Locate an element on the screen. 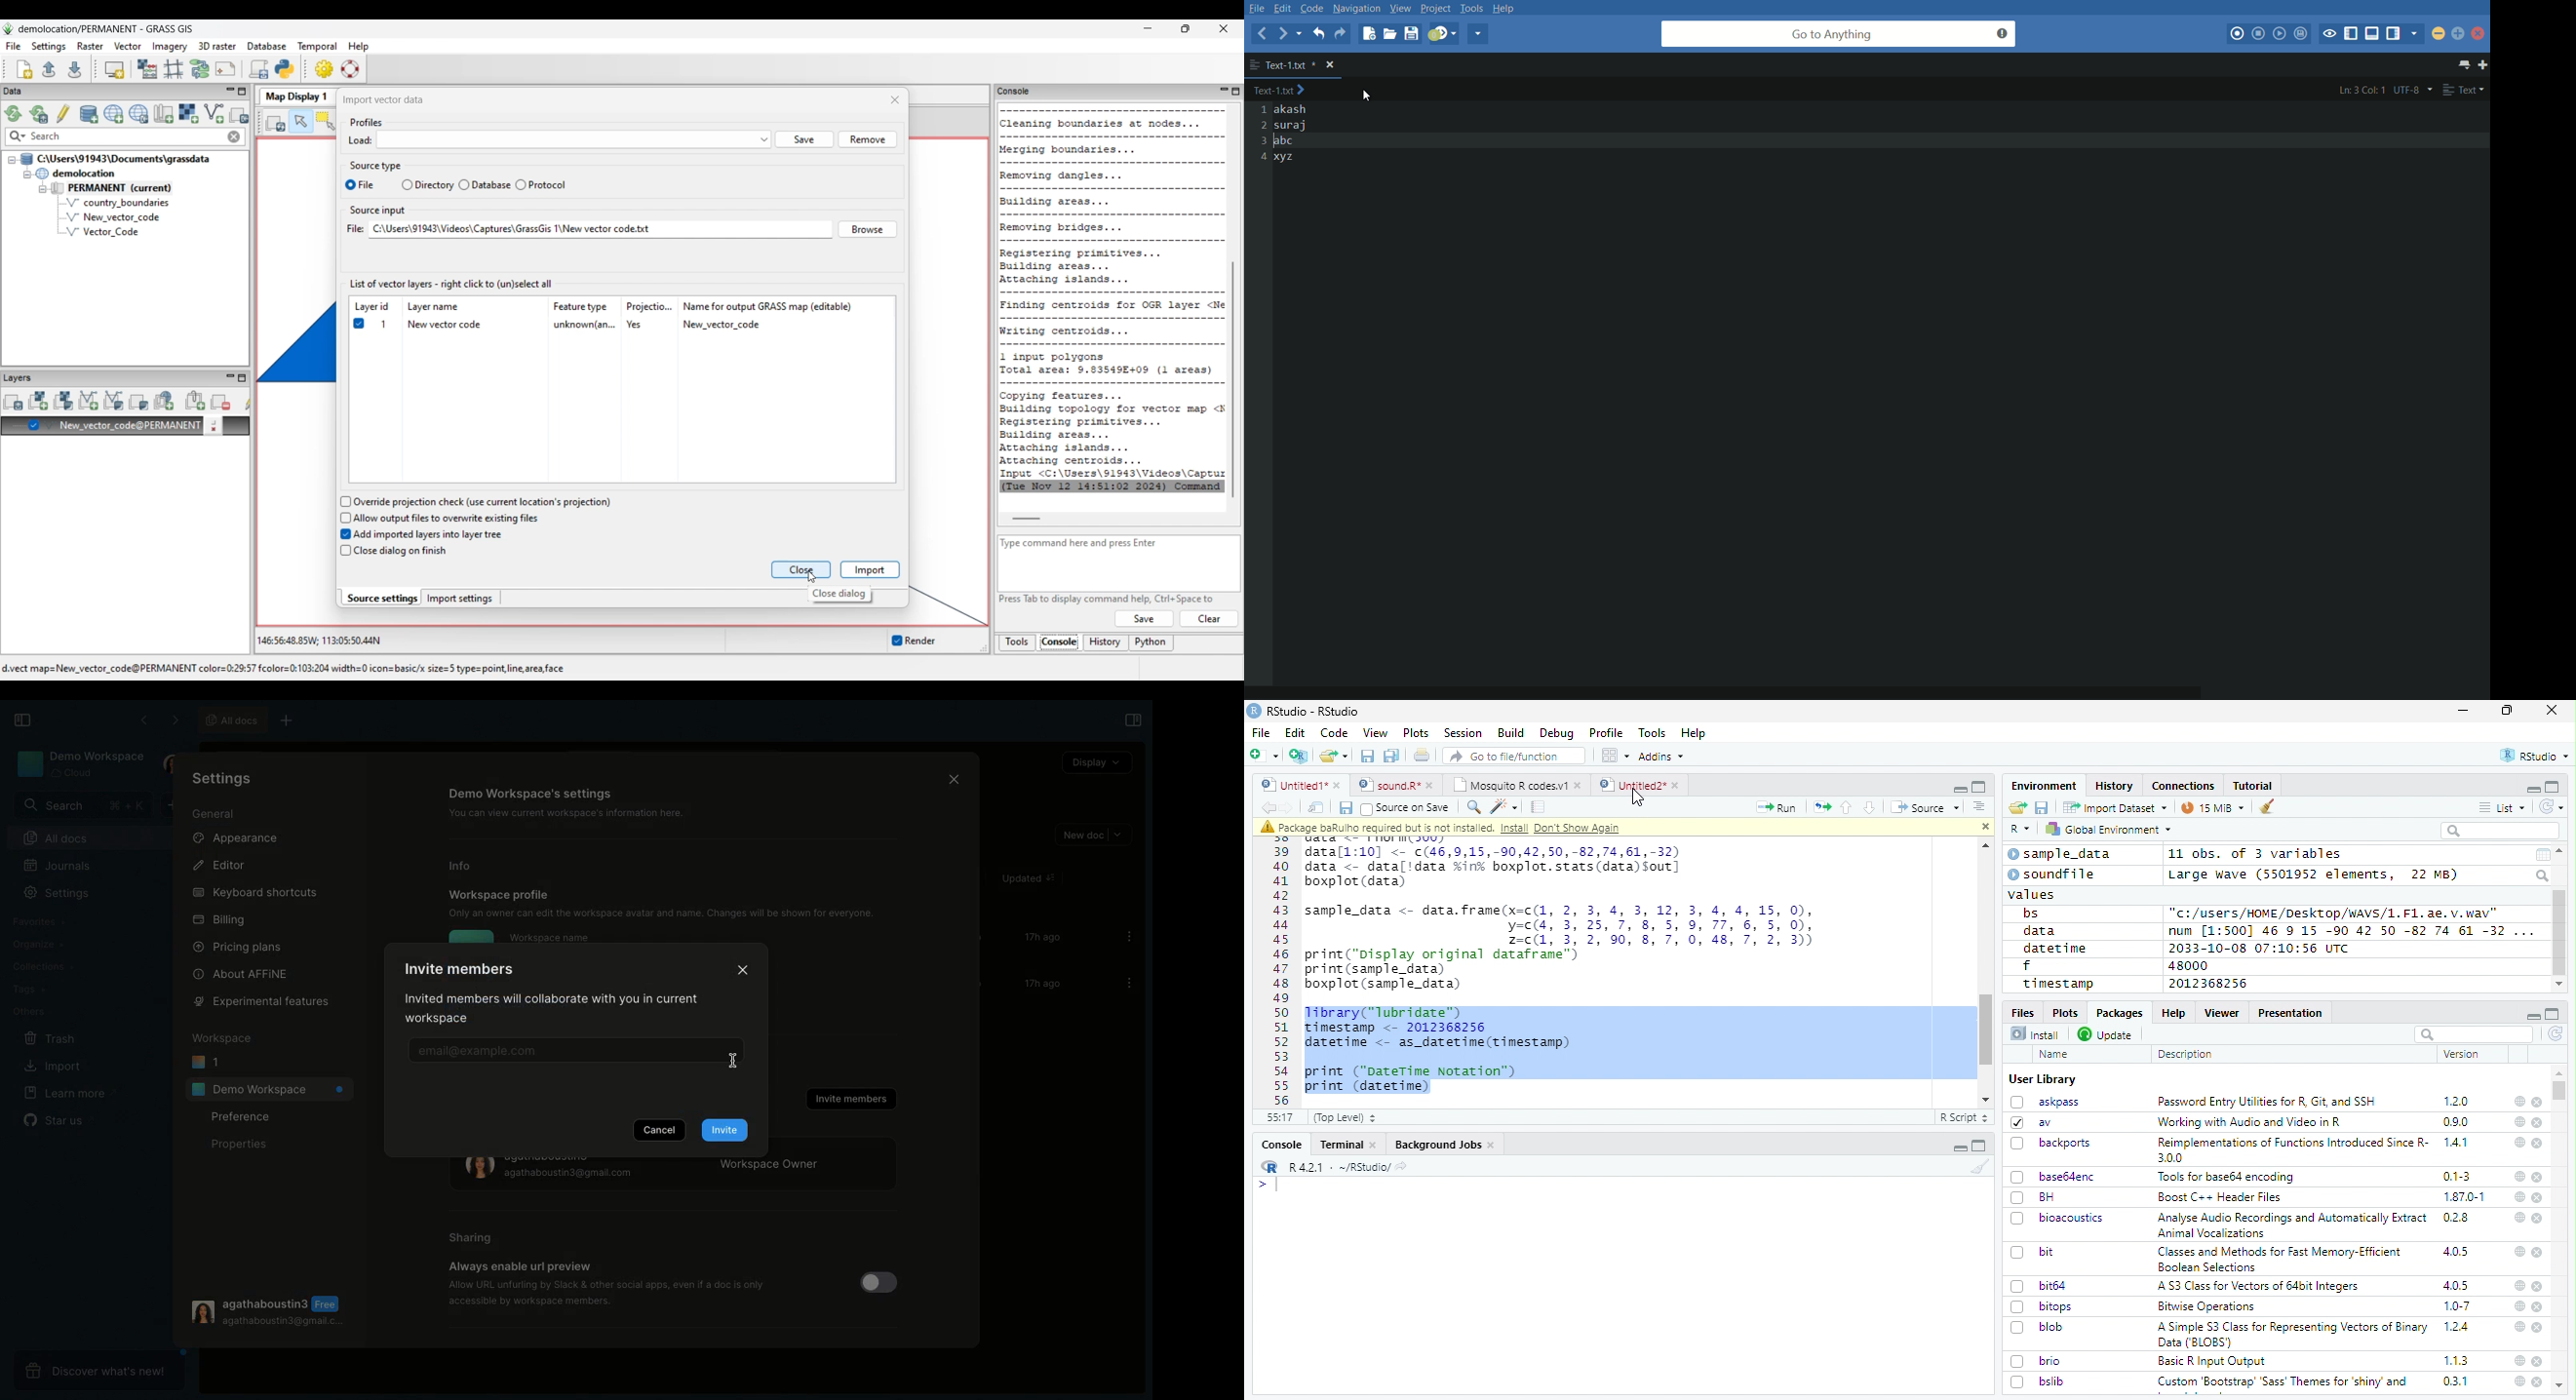  Large wave (5501952 elements, 22 MB) is located at coordinates (2316, 875).